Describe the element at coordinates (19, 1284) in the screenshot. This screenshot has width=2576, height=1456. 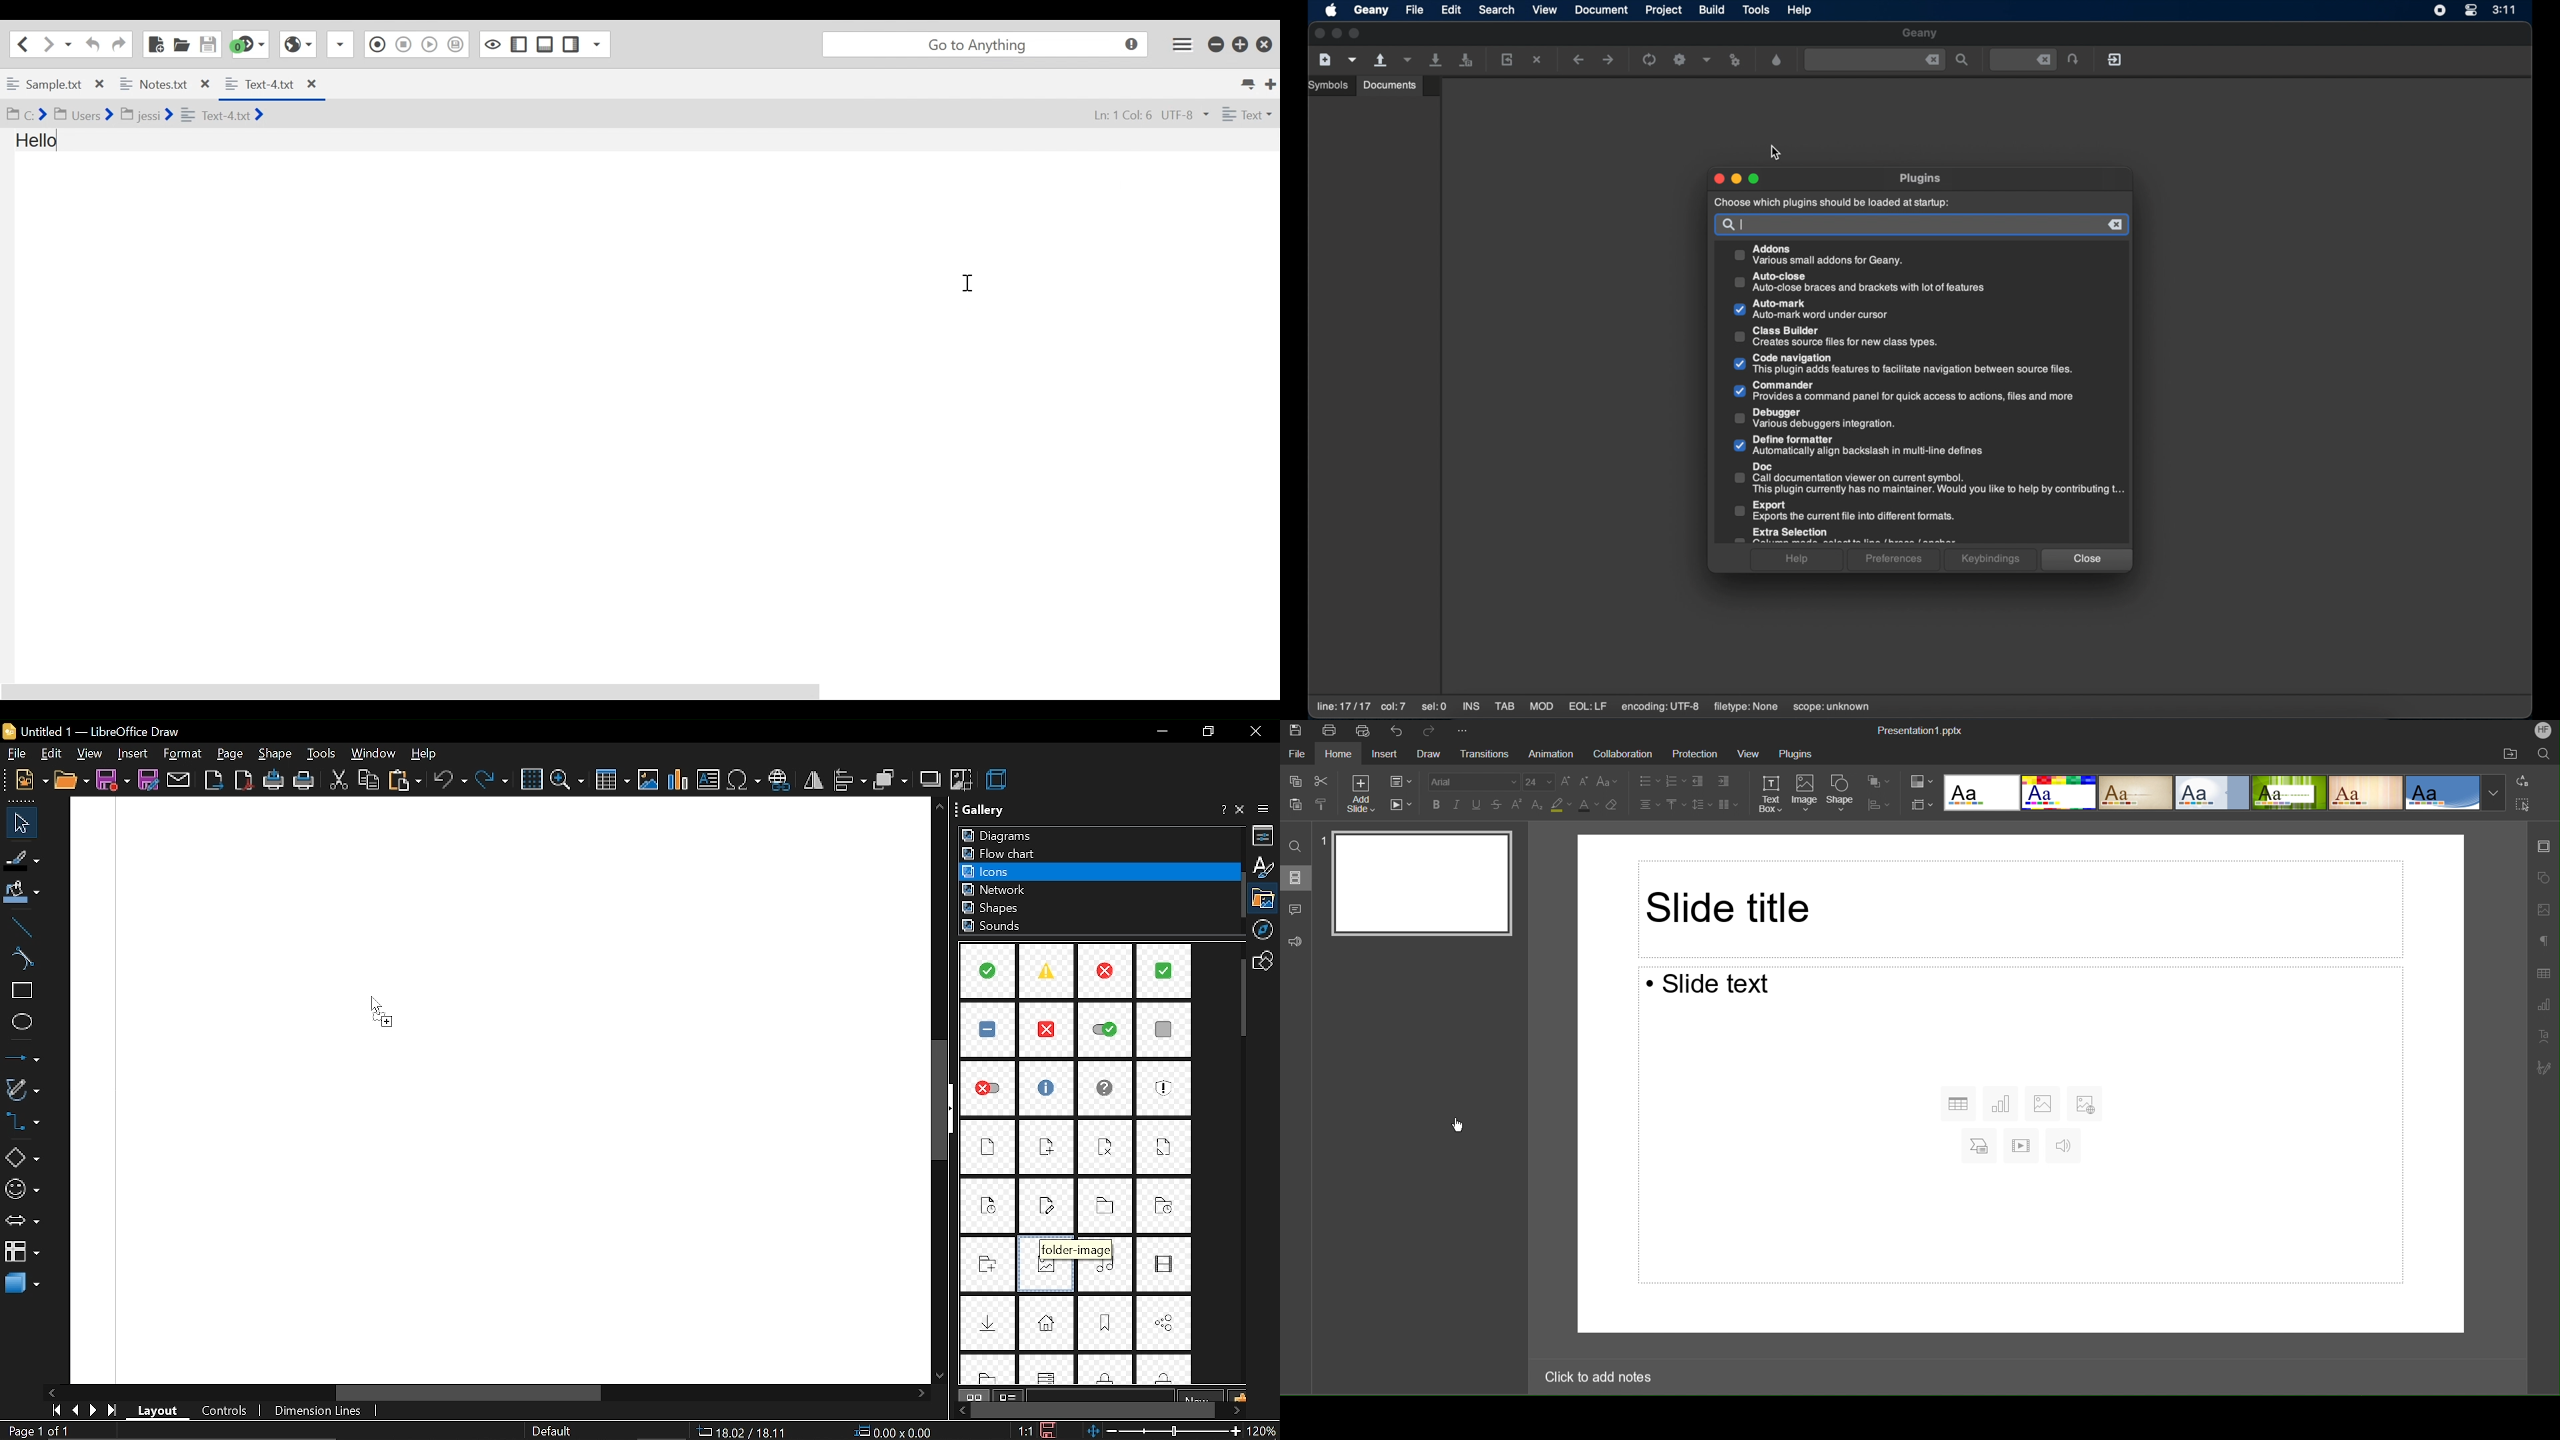
I see `3d shapes` at that location.